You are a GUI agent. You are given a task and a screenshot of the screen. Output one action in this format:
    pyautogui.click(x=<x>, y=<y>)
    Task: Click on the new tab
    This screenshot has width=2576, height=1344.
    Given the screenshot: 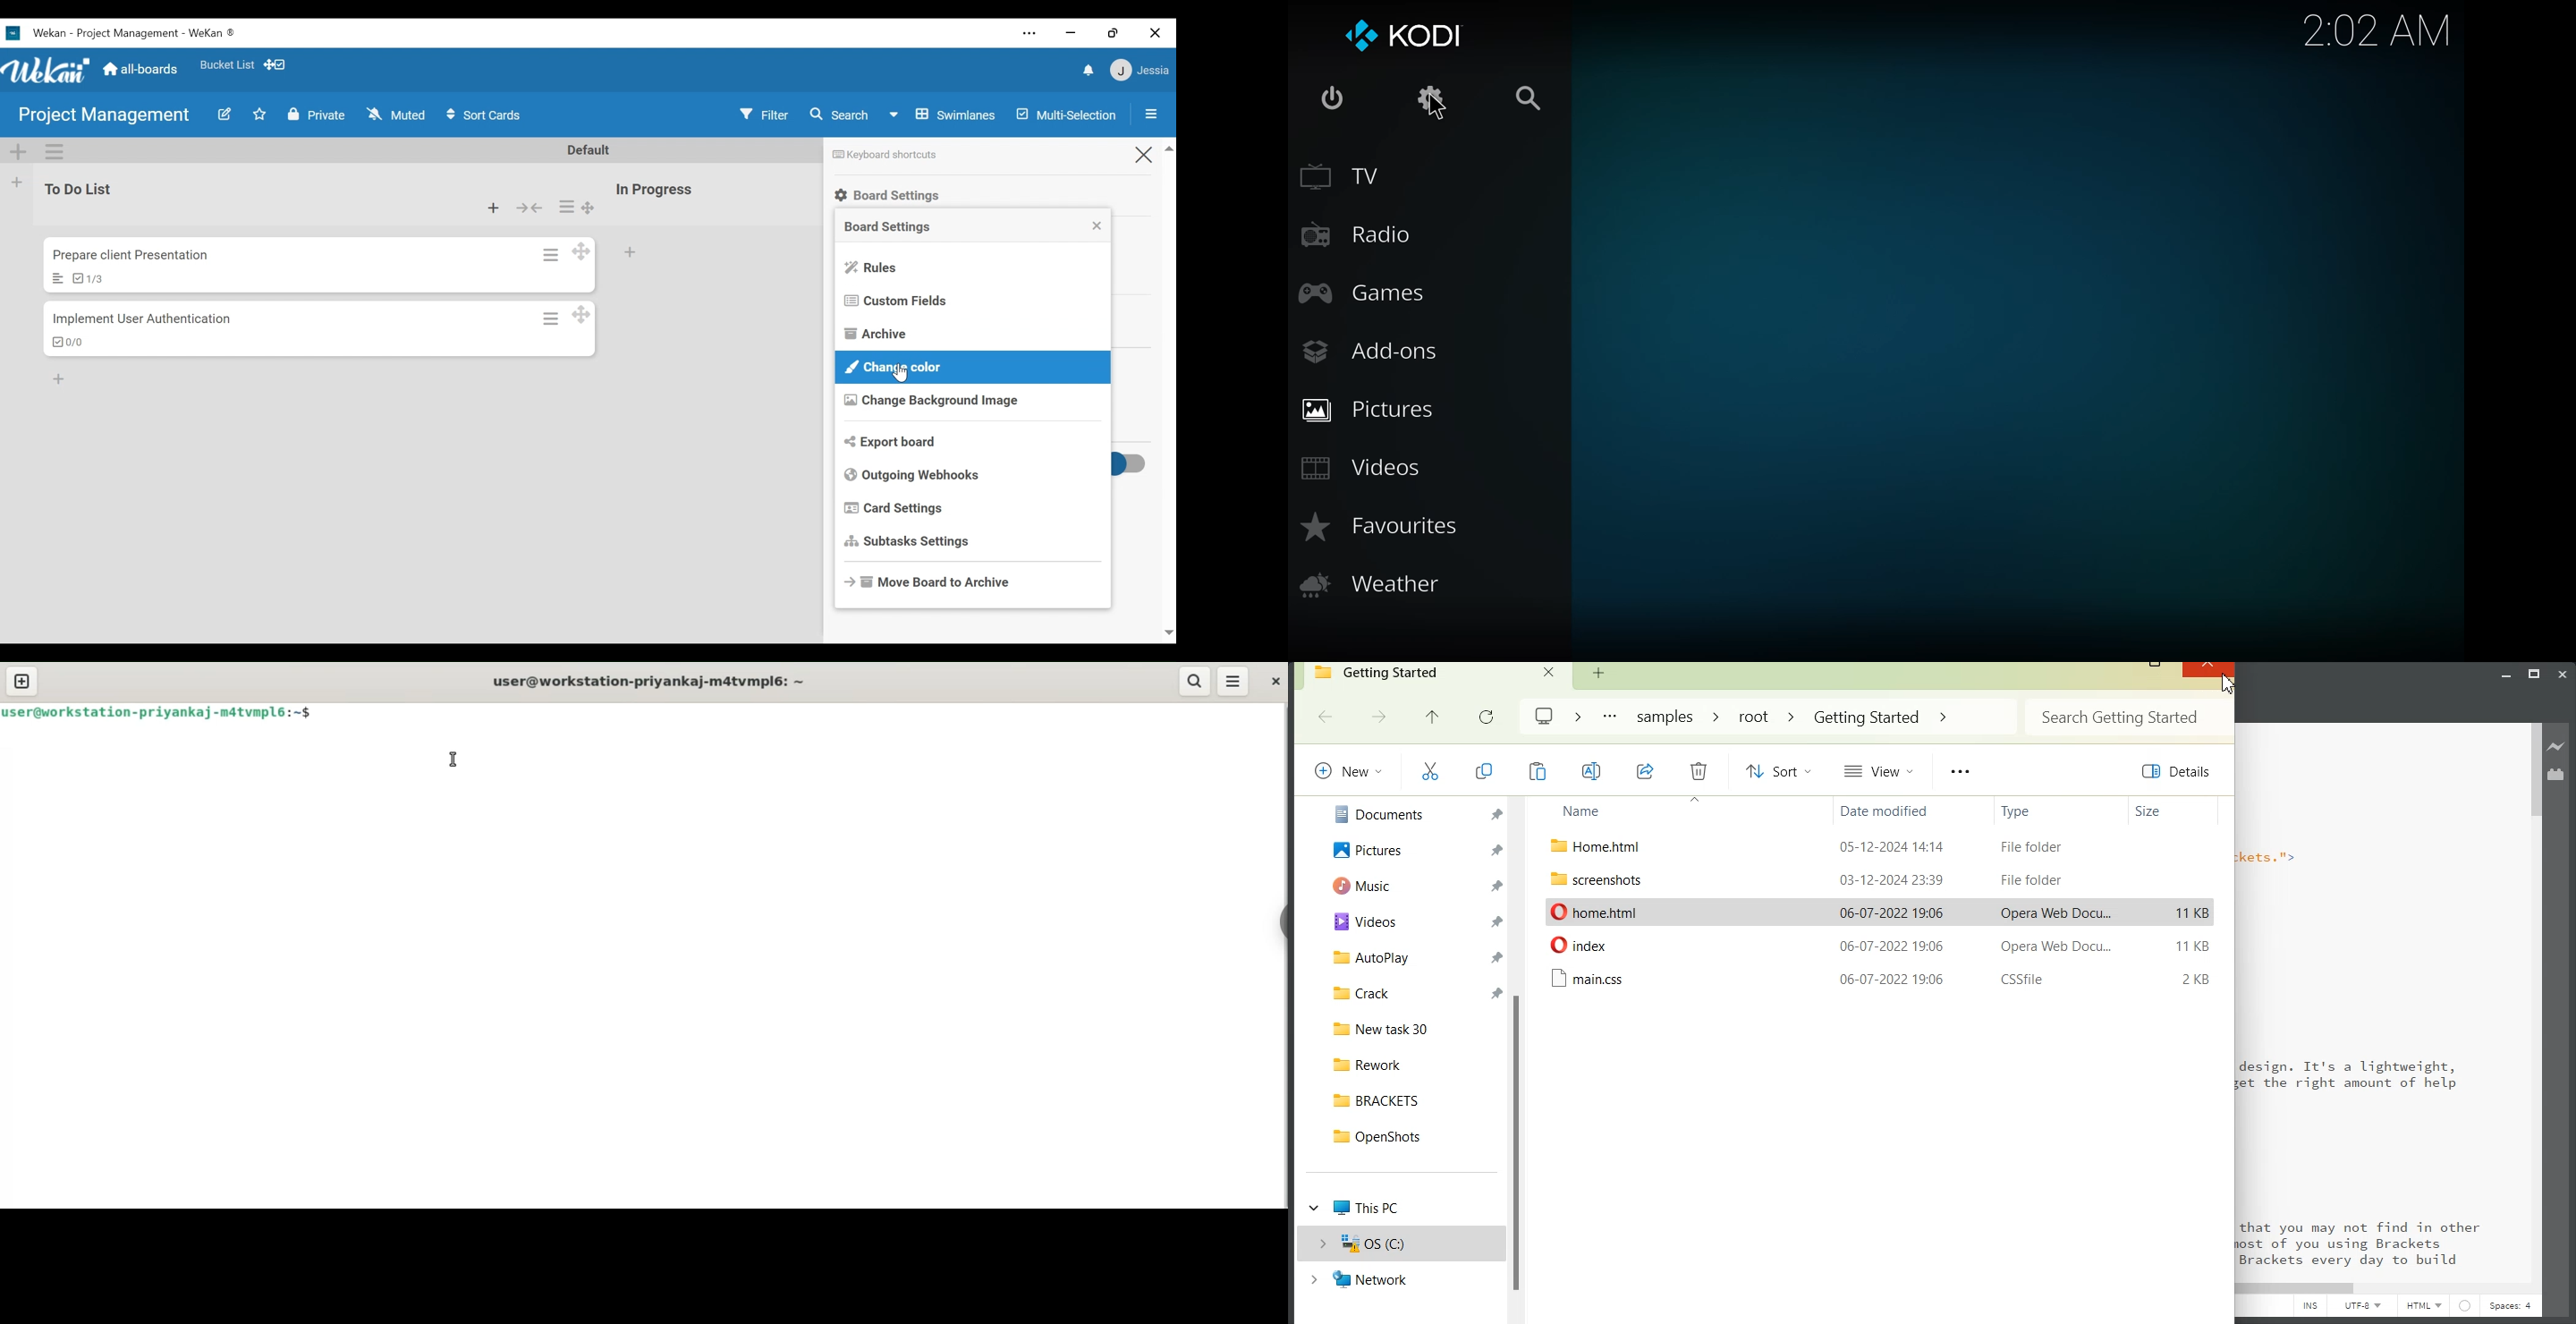 What is the action you would take?
    pyautogui.click(x=24, y=680)
    